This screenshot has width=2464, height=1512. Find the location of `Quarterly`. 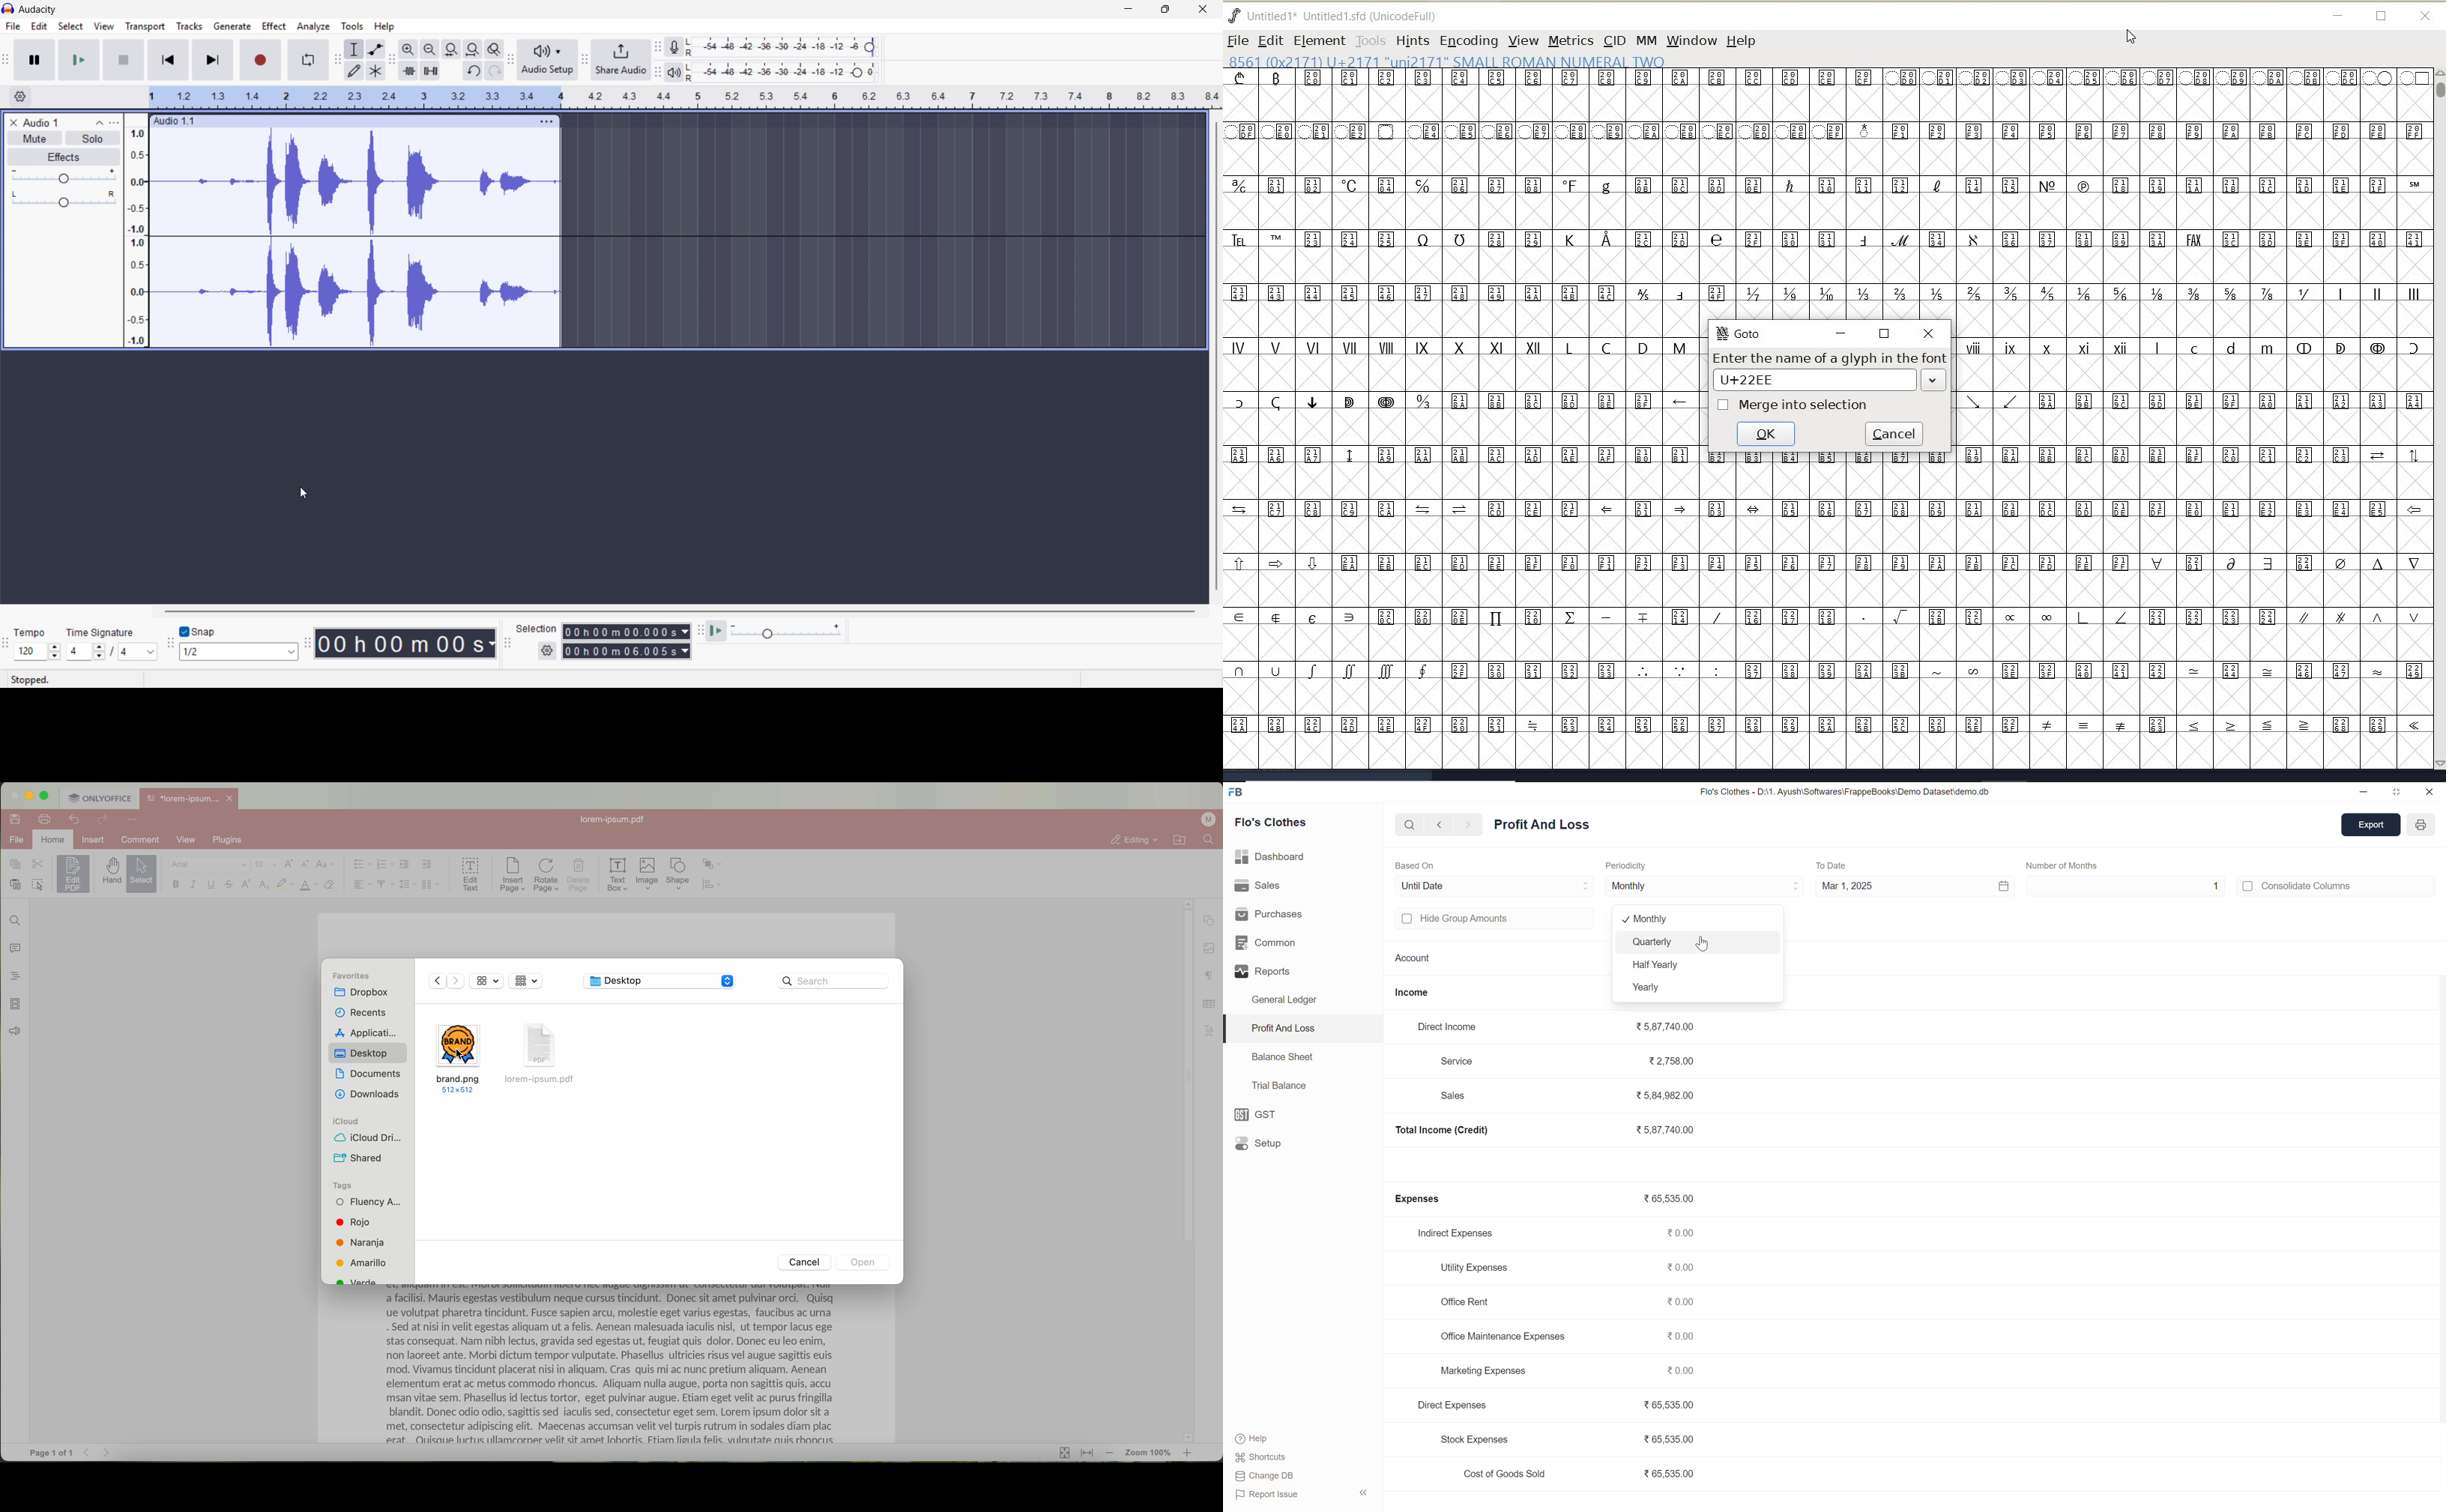

Quarterly is located at coordinates (1650, 942).